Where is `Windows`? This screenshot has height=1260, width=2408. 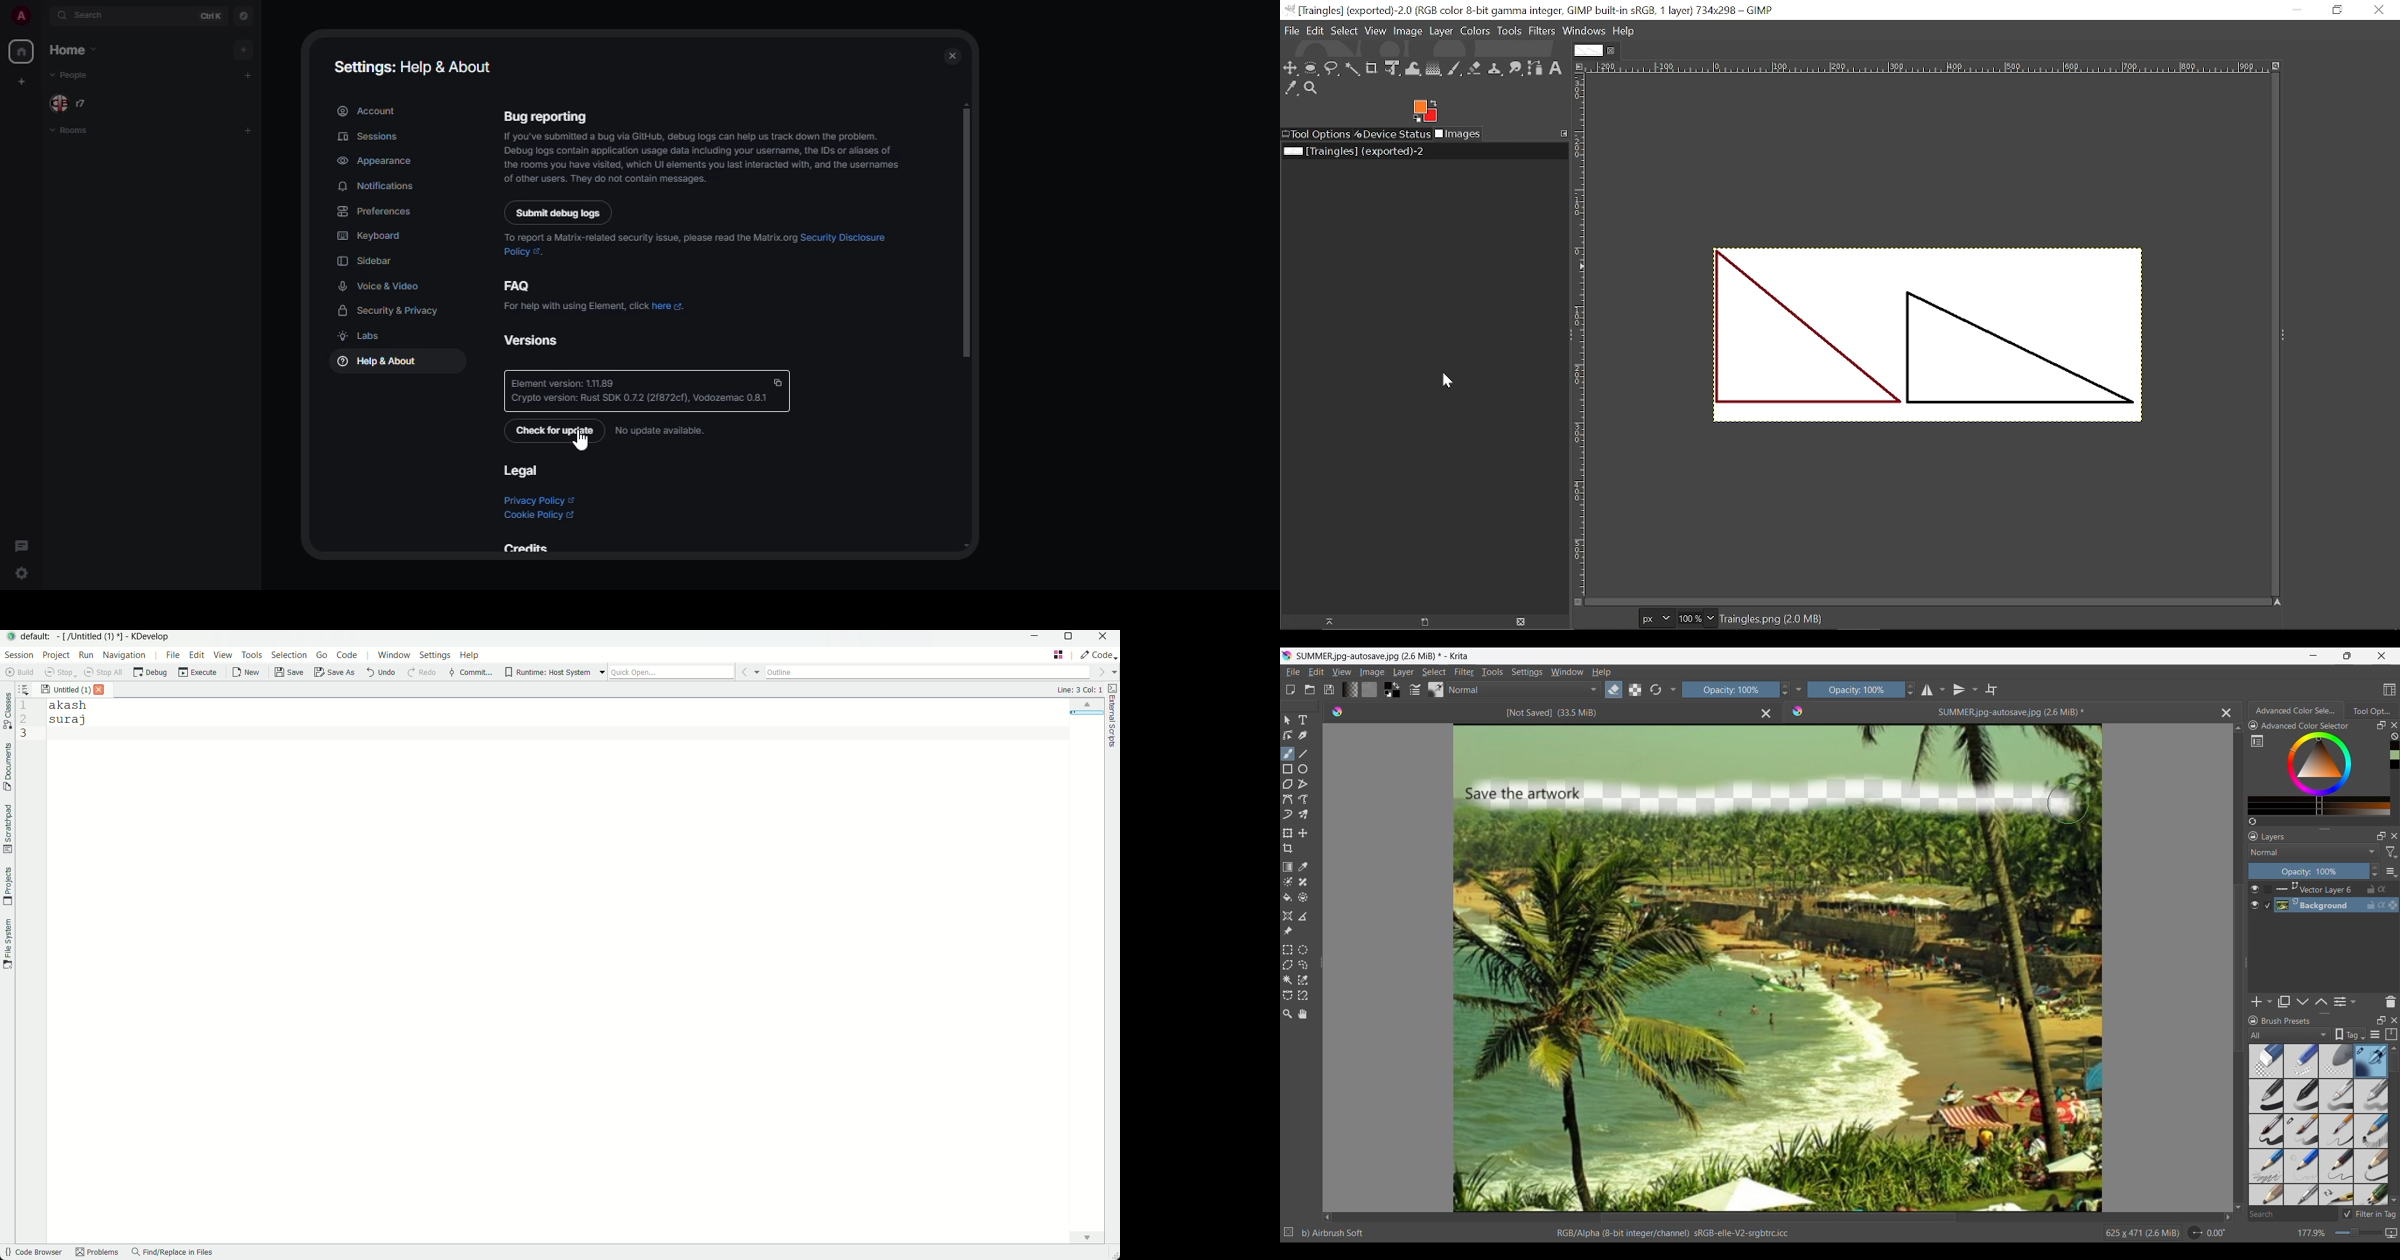
Windows is located at coordinates (1584, 32).